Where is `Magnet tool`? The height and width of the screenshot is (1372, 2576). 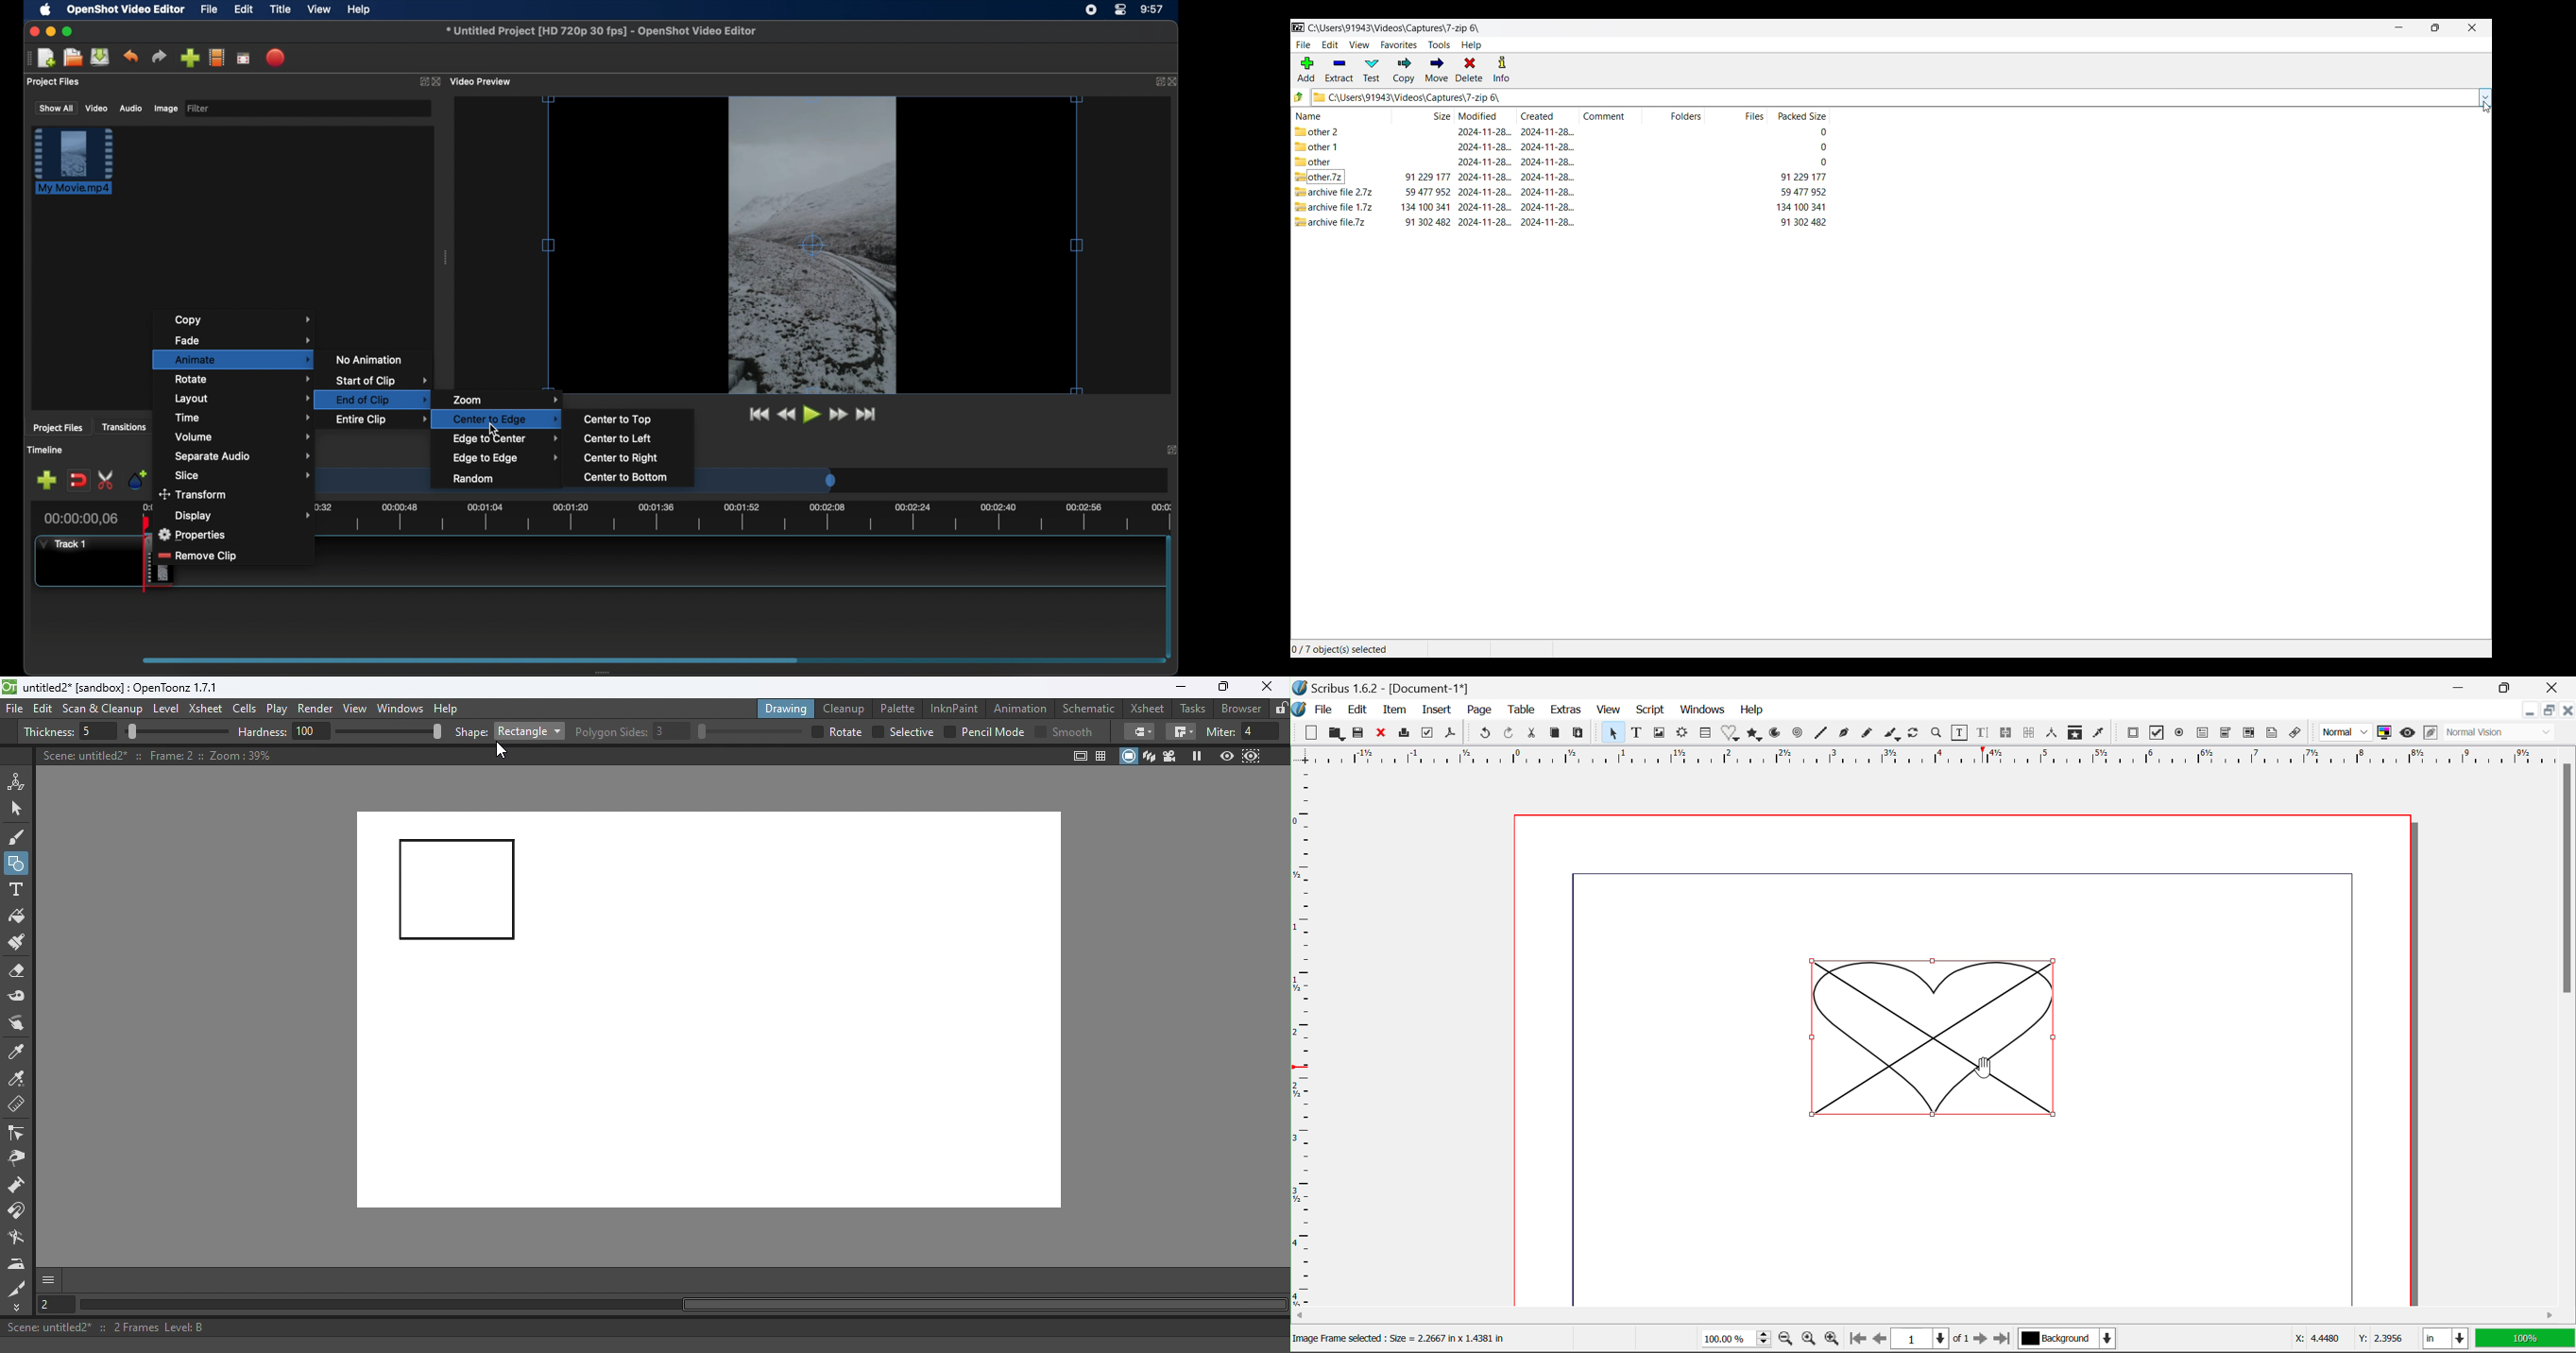
Magnet tool is located at coordinates (18, 1211).